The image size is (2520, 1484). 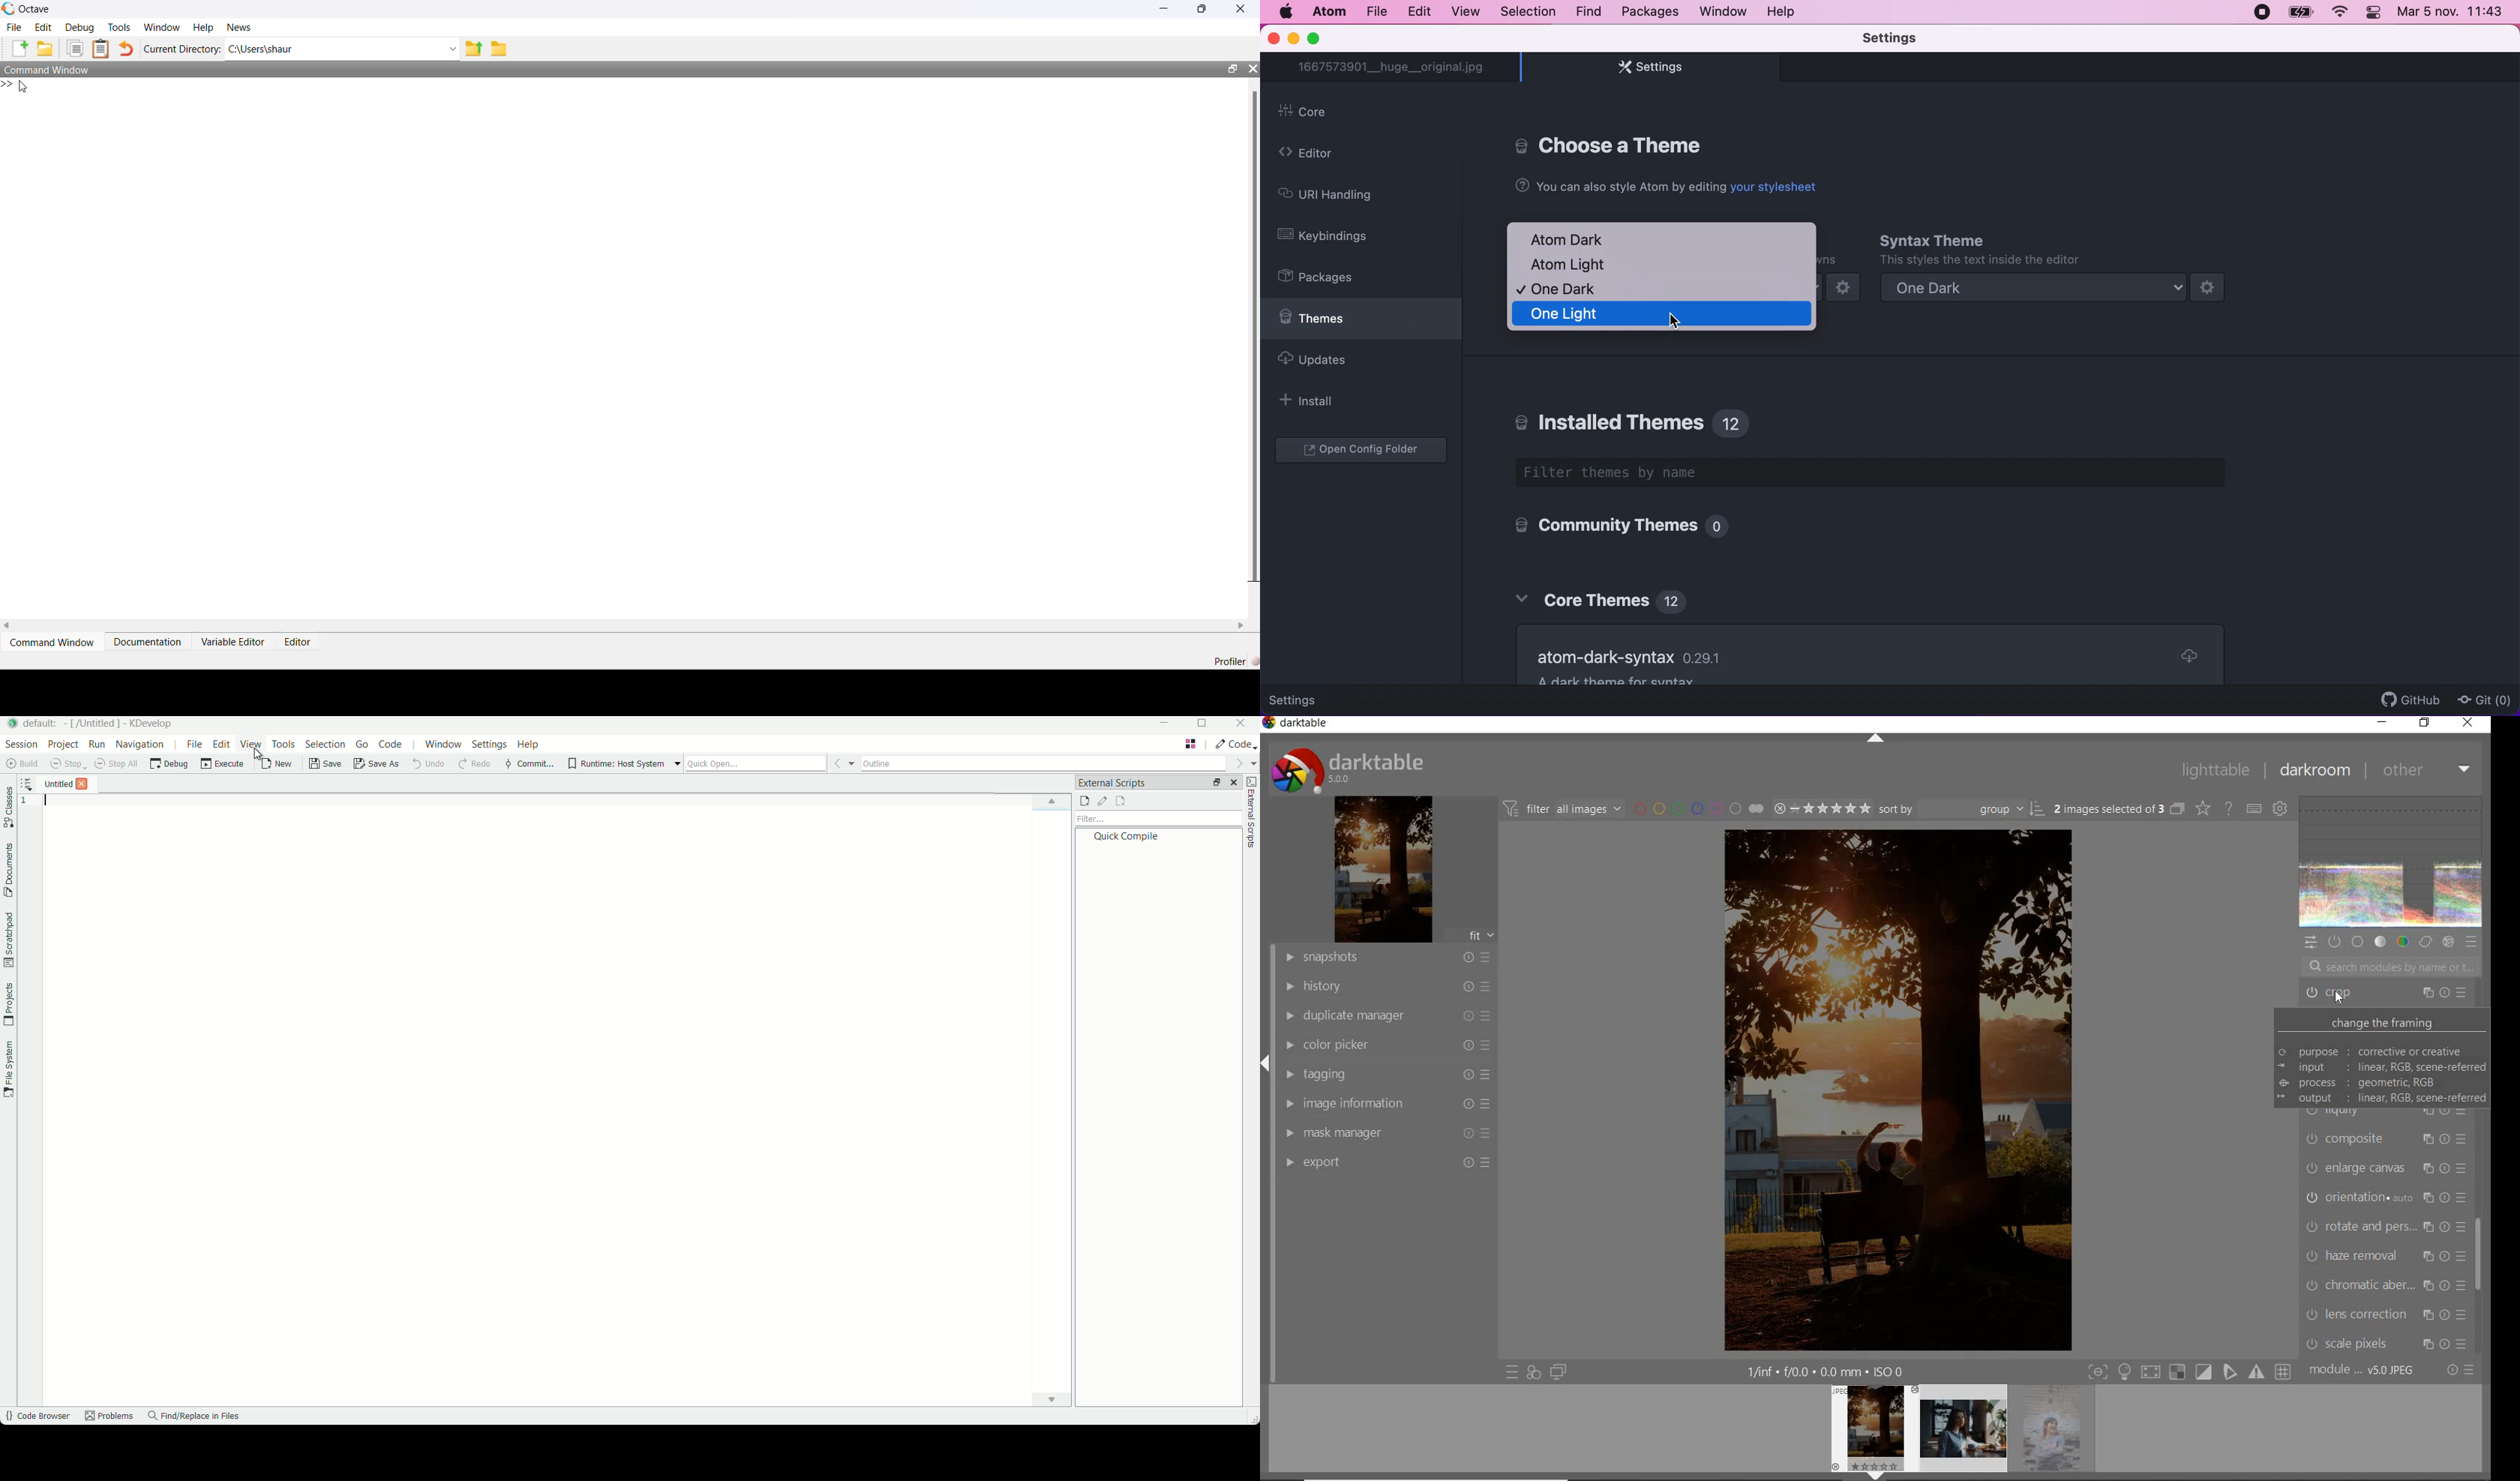 What do you see at coordinates (1672, 323) in the screenshot?
I see `cursor` at bounding box center [1672, 323].